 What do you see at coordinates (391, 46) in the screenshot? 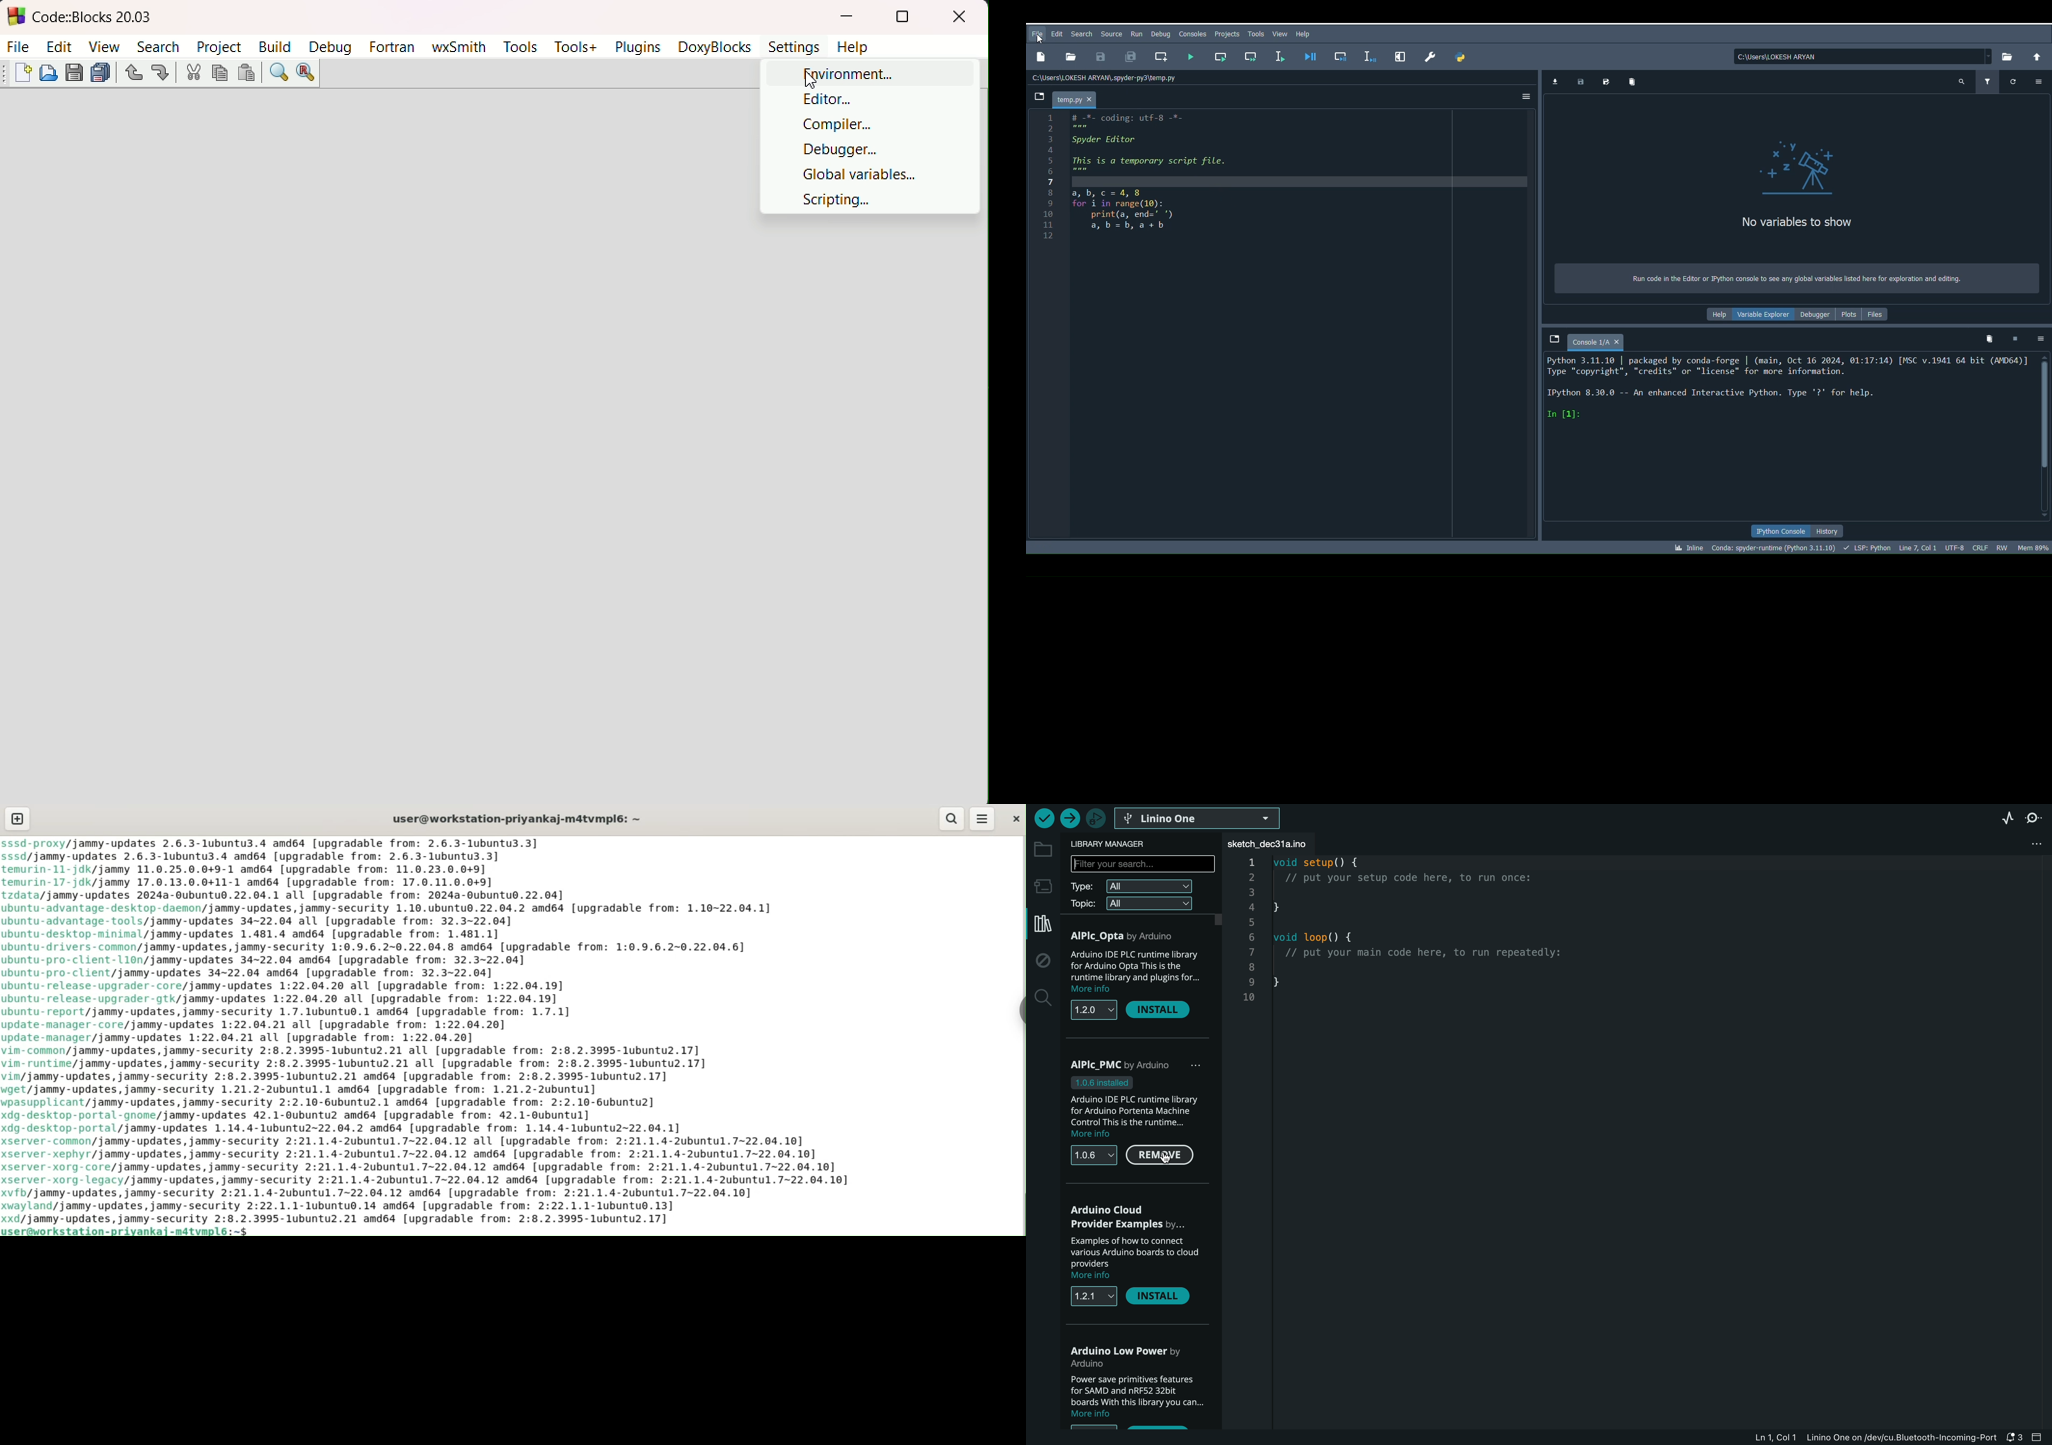
I see `fortran` at bounding box center [391, 46].